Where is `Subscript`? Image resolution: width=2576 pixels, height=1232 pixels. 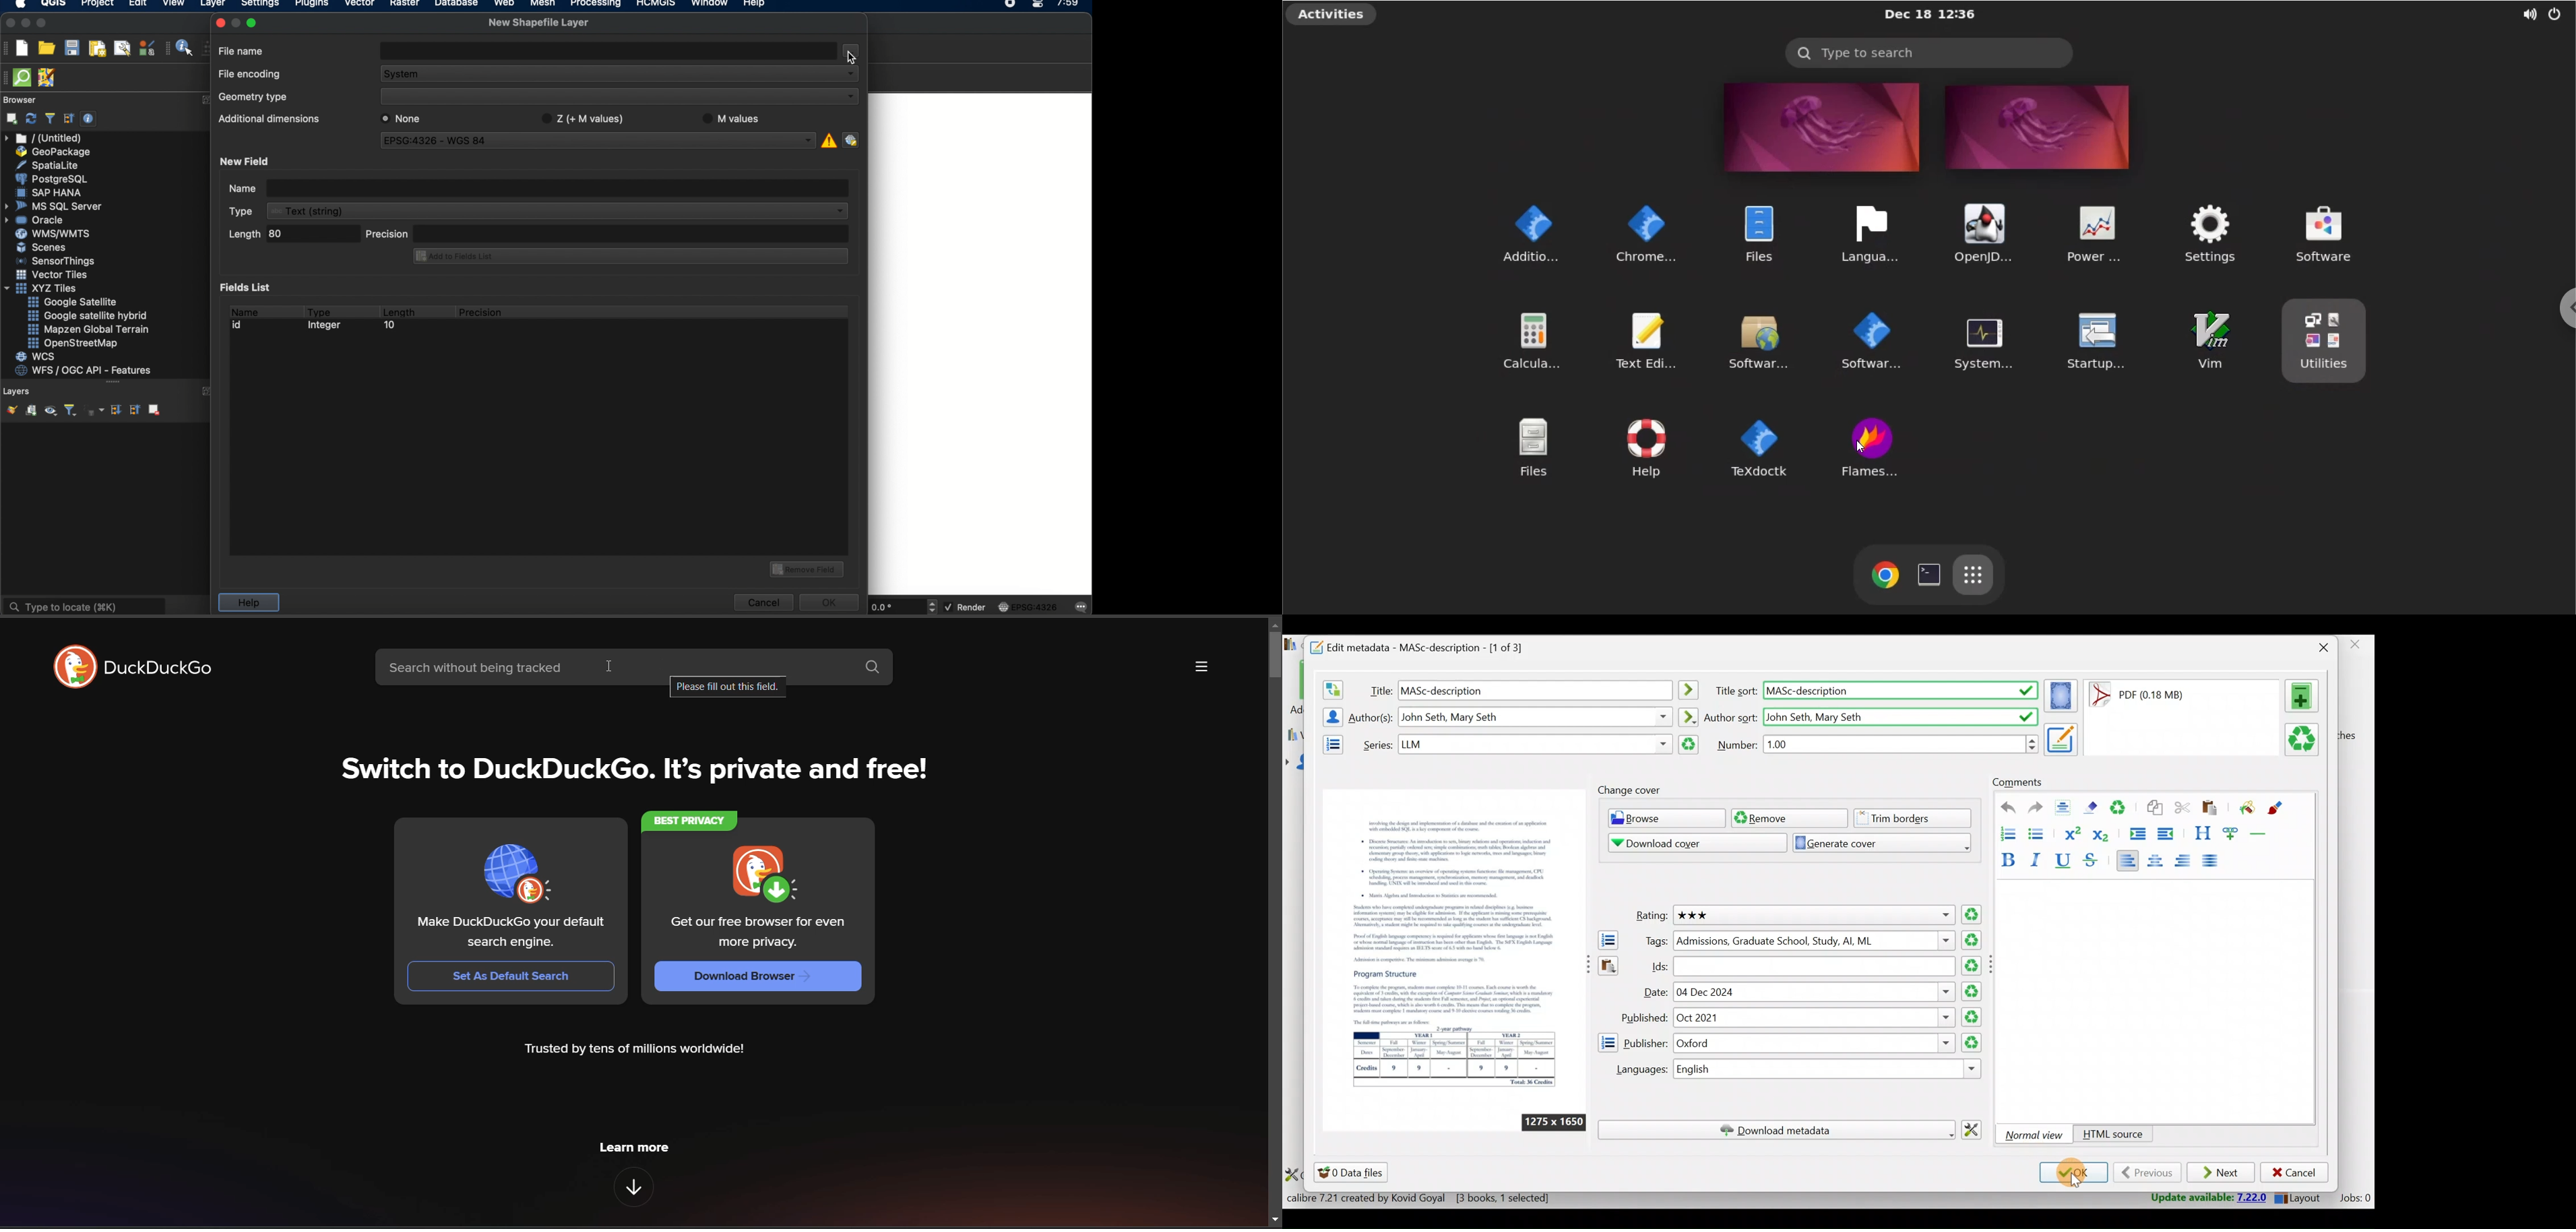 Subscript is located at coordinates (2103, 835).